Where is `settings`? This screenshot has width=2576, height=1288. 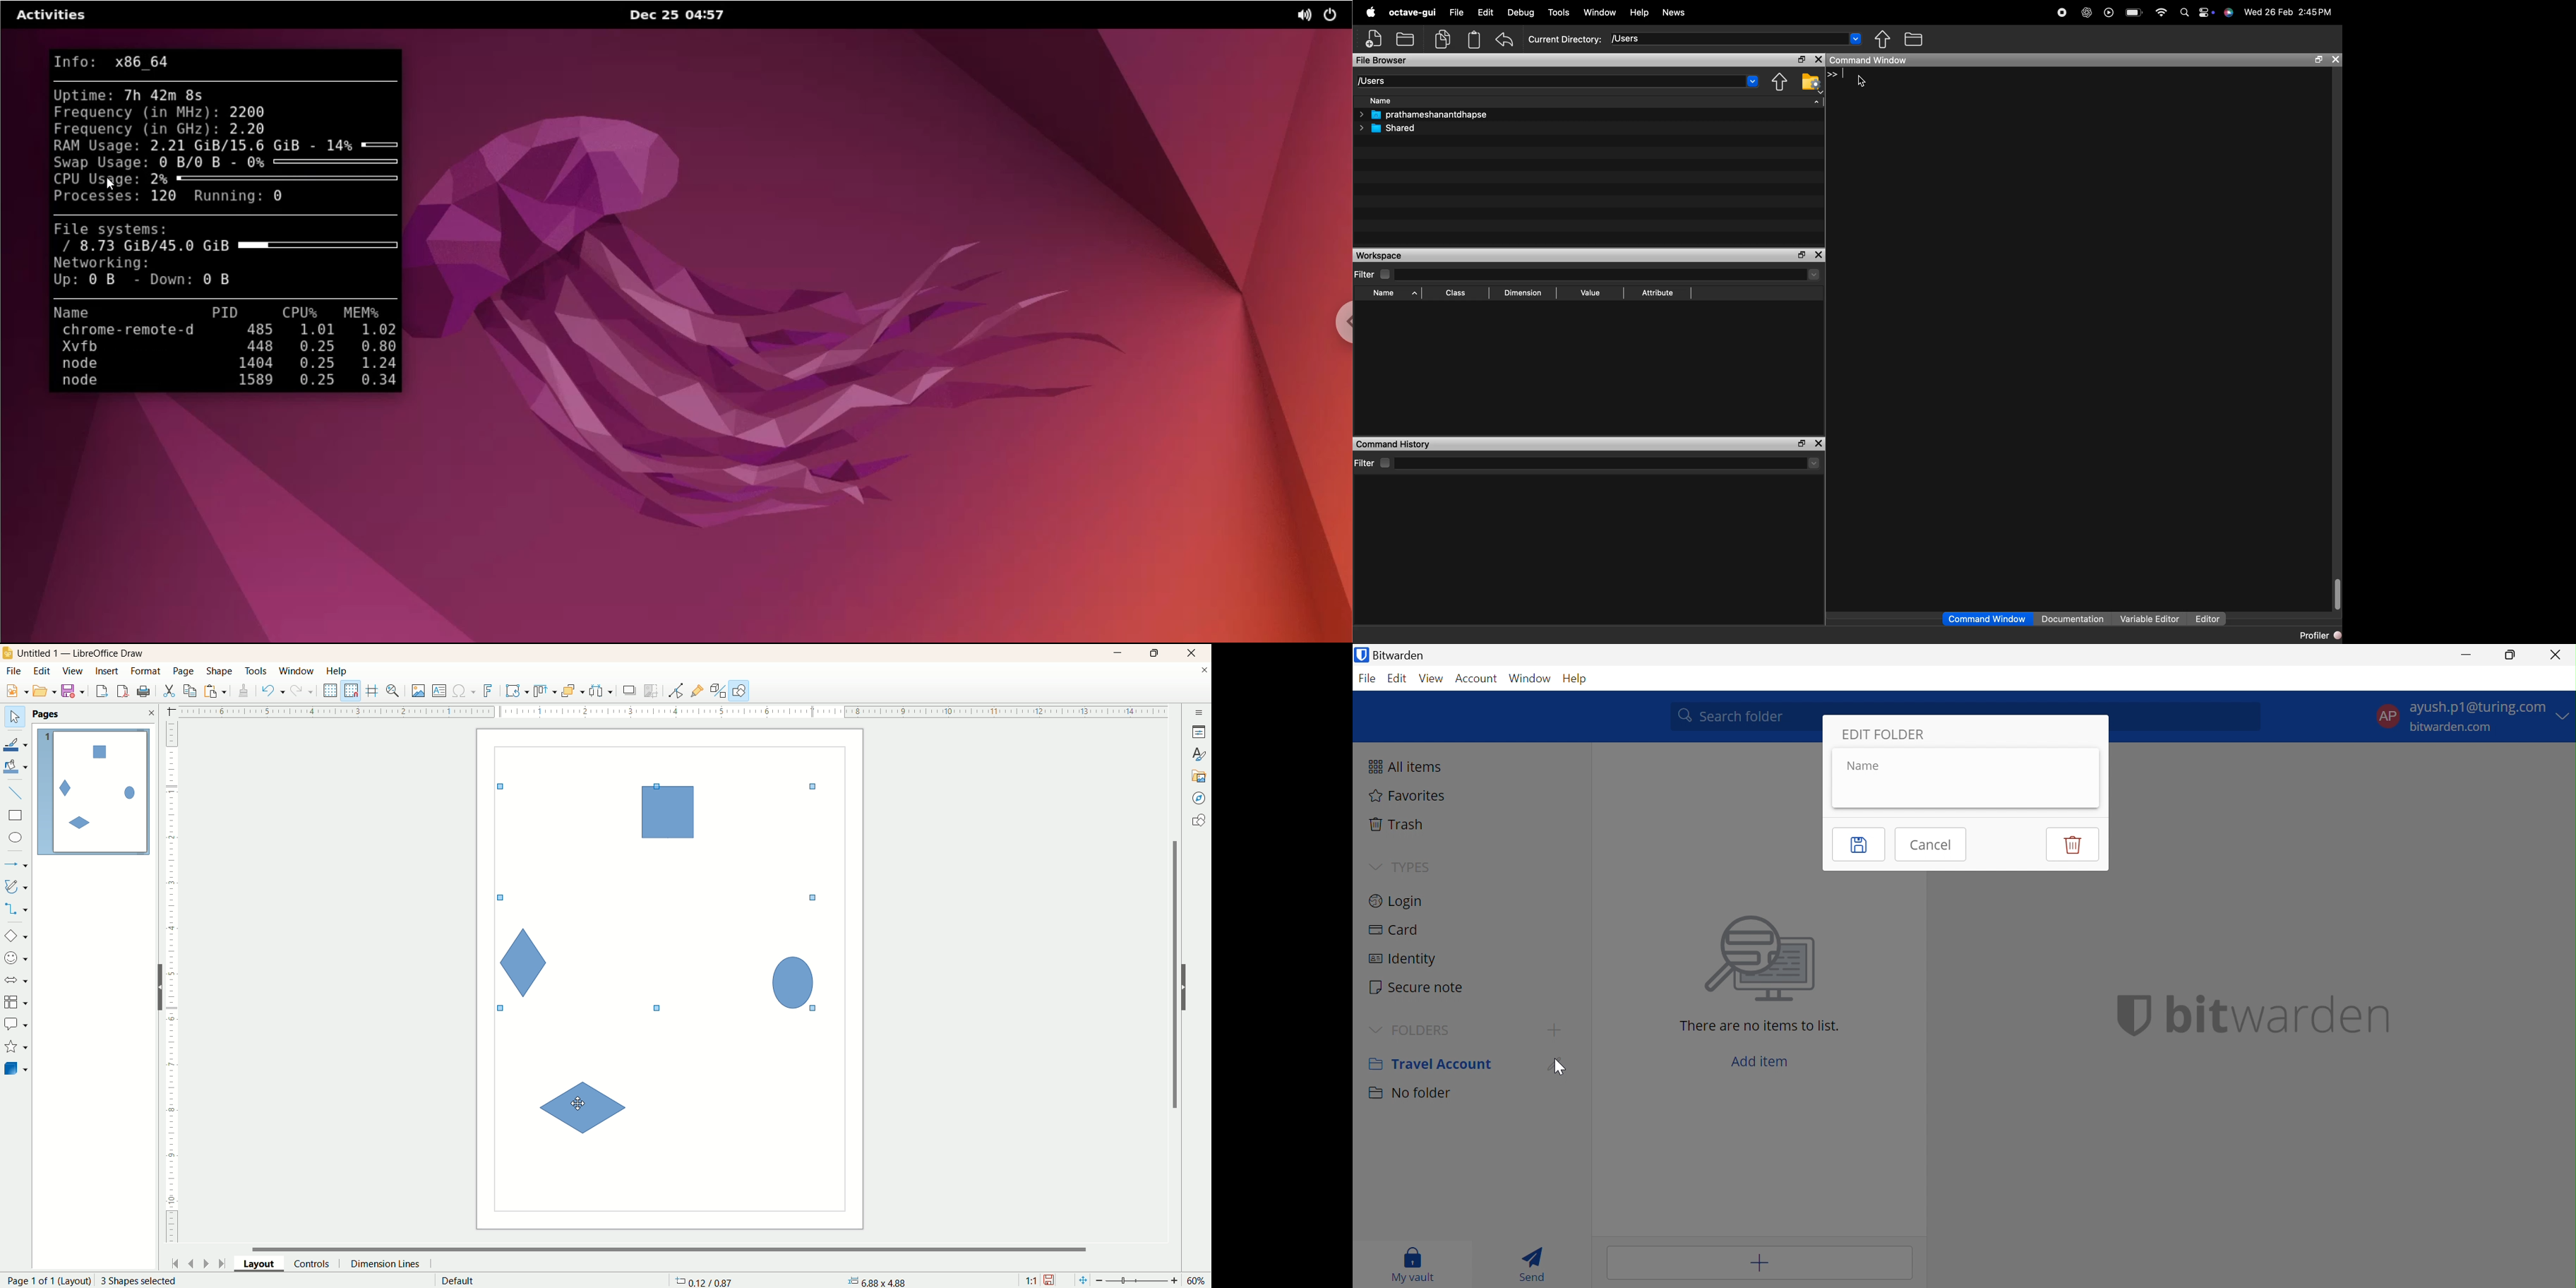
settings is located at coordinates (2205, 10).